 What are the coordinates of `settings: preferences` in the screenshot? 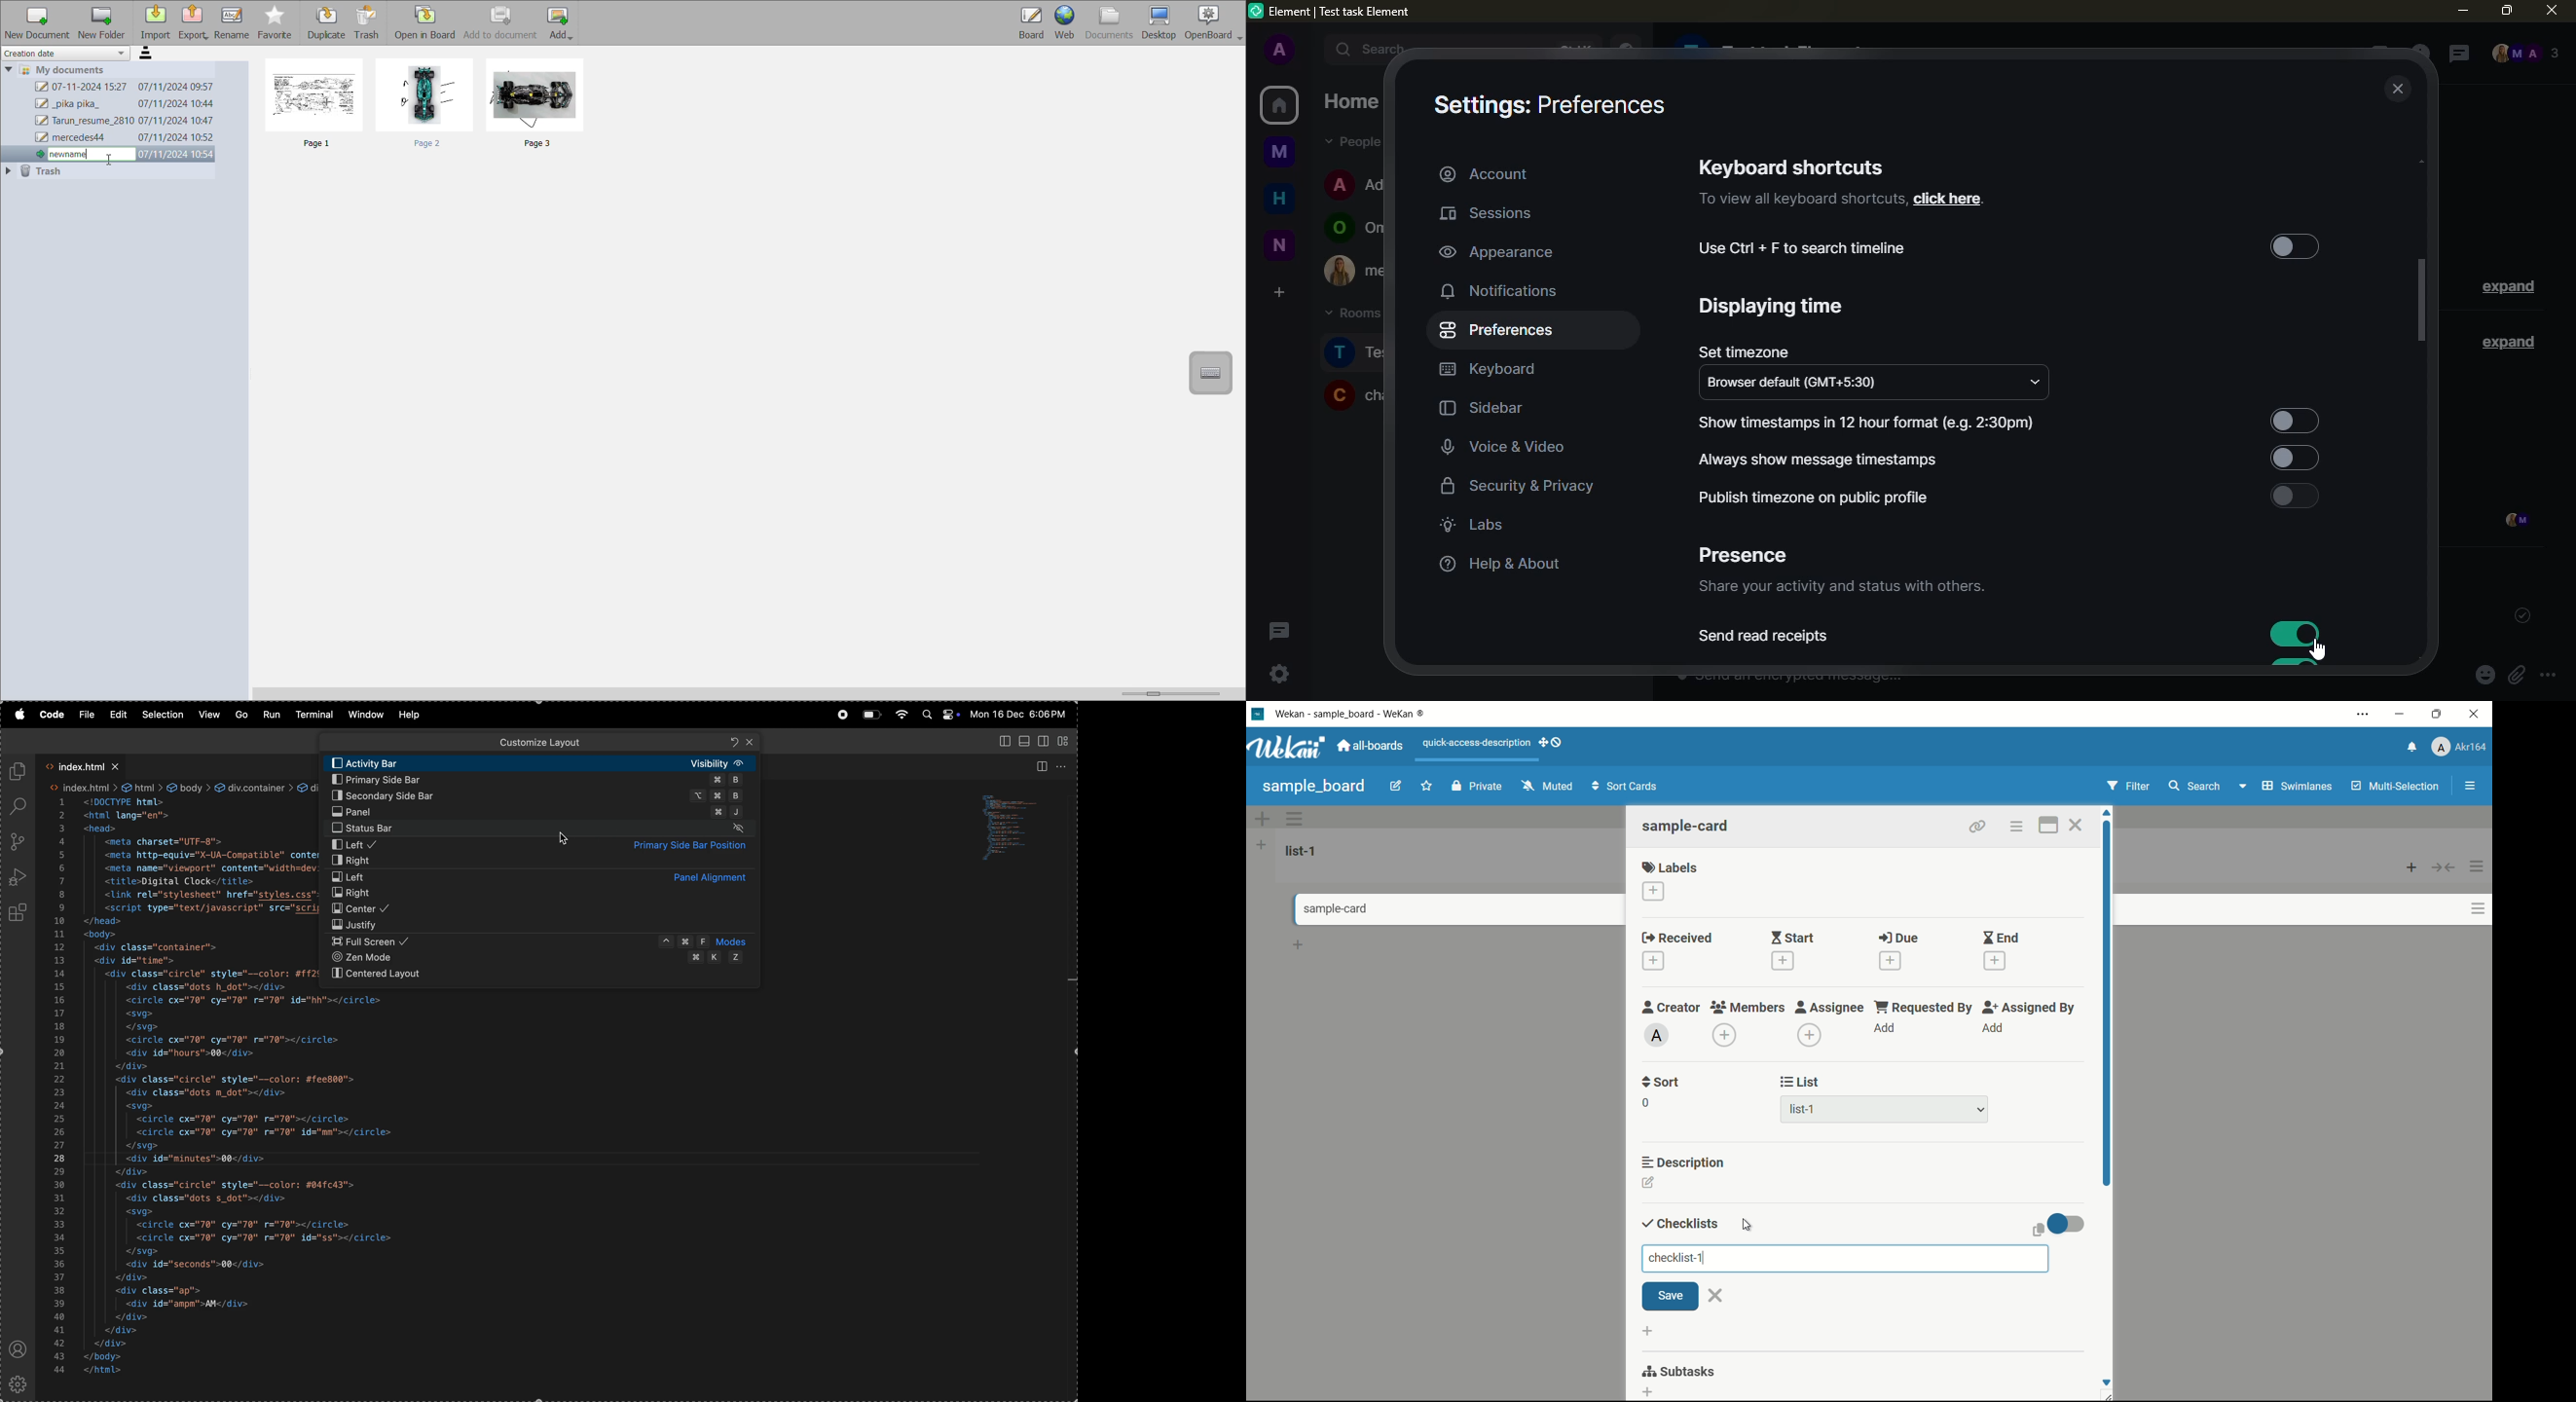 It's located at (1547, 107).